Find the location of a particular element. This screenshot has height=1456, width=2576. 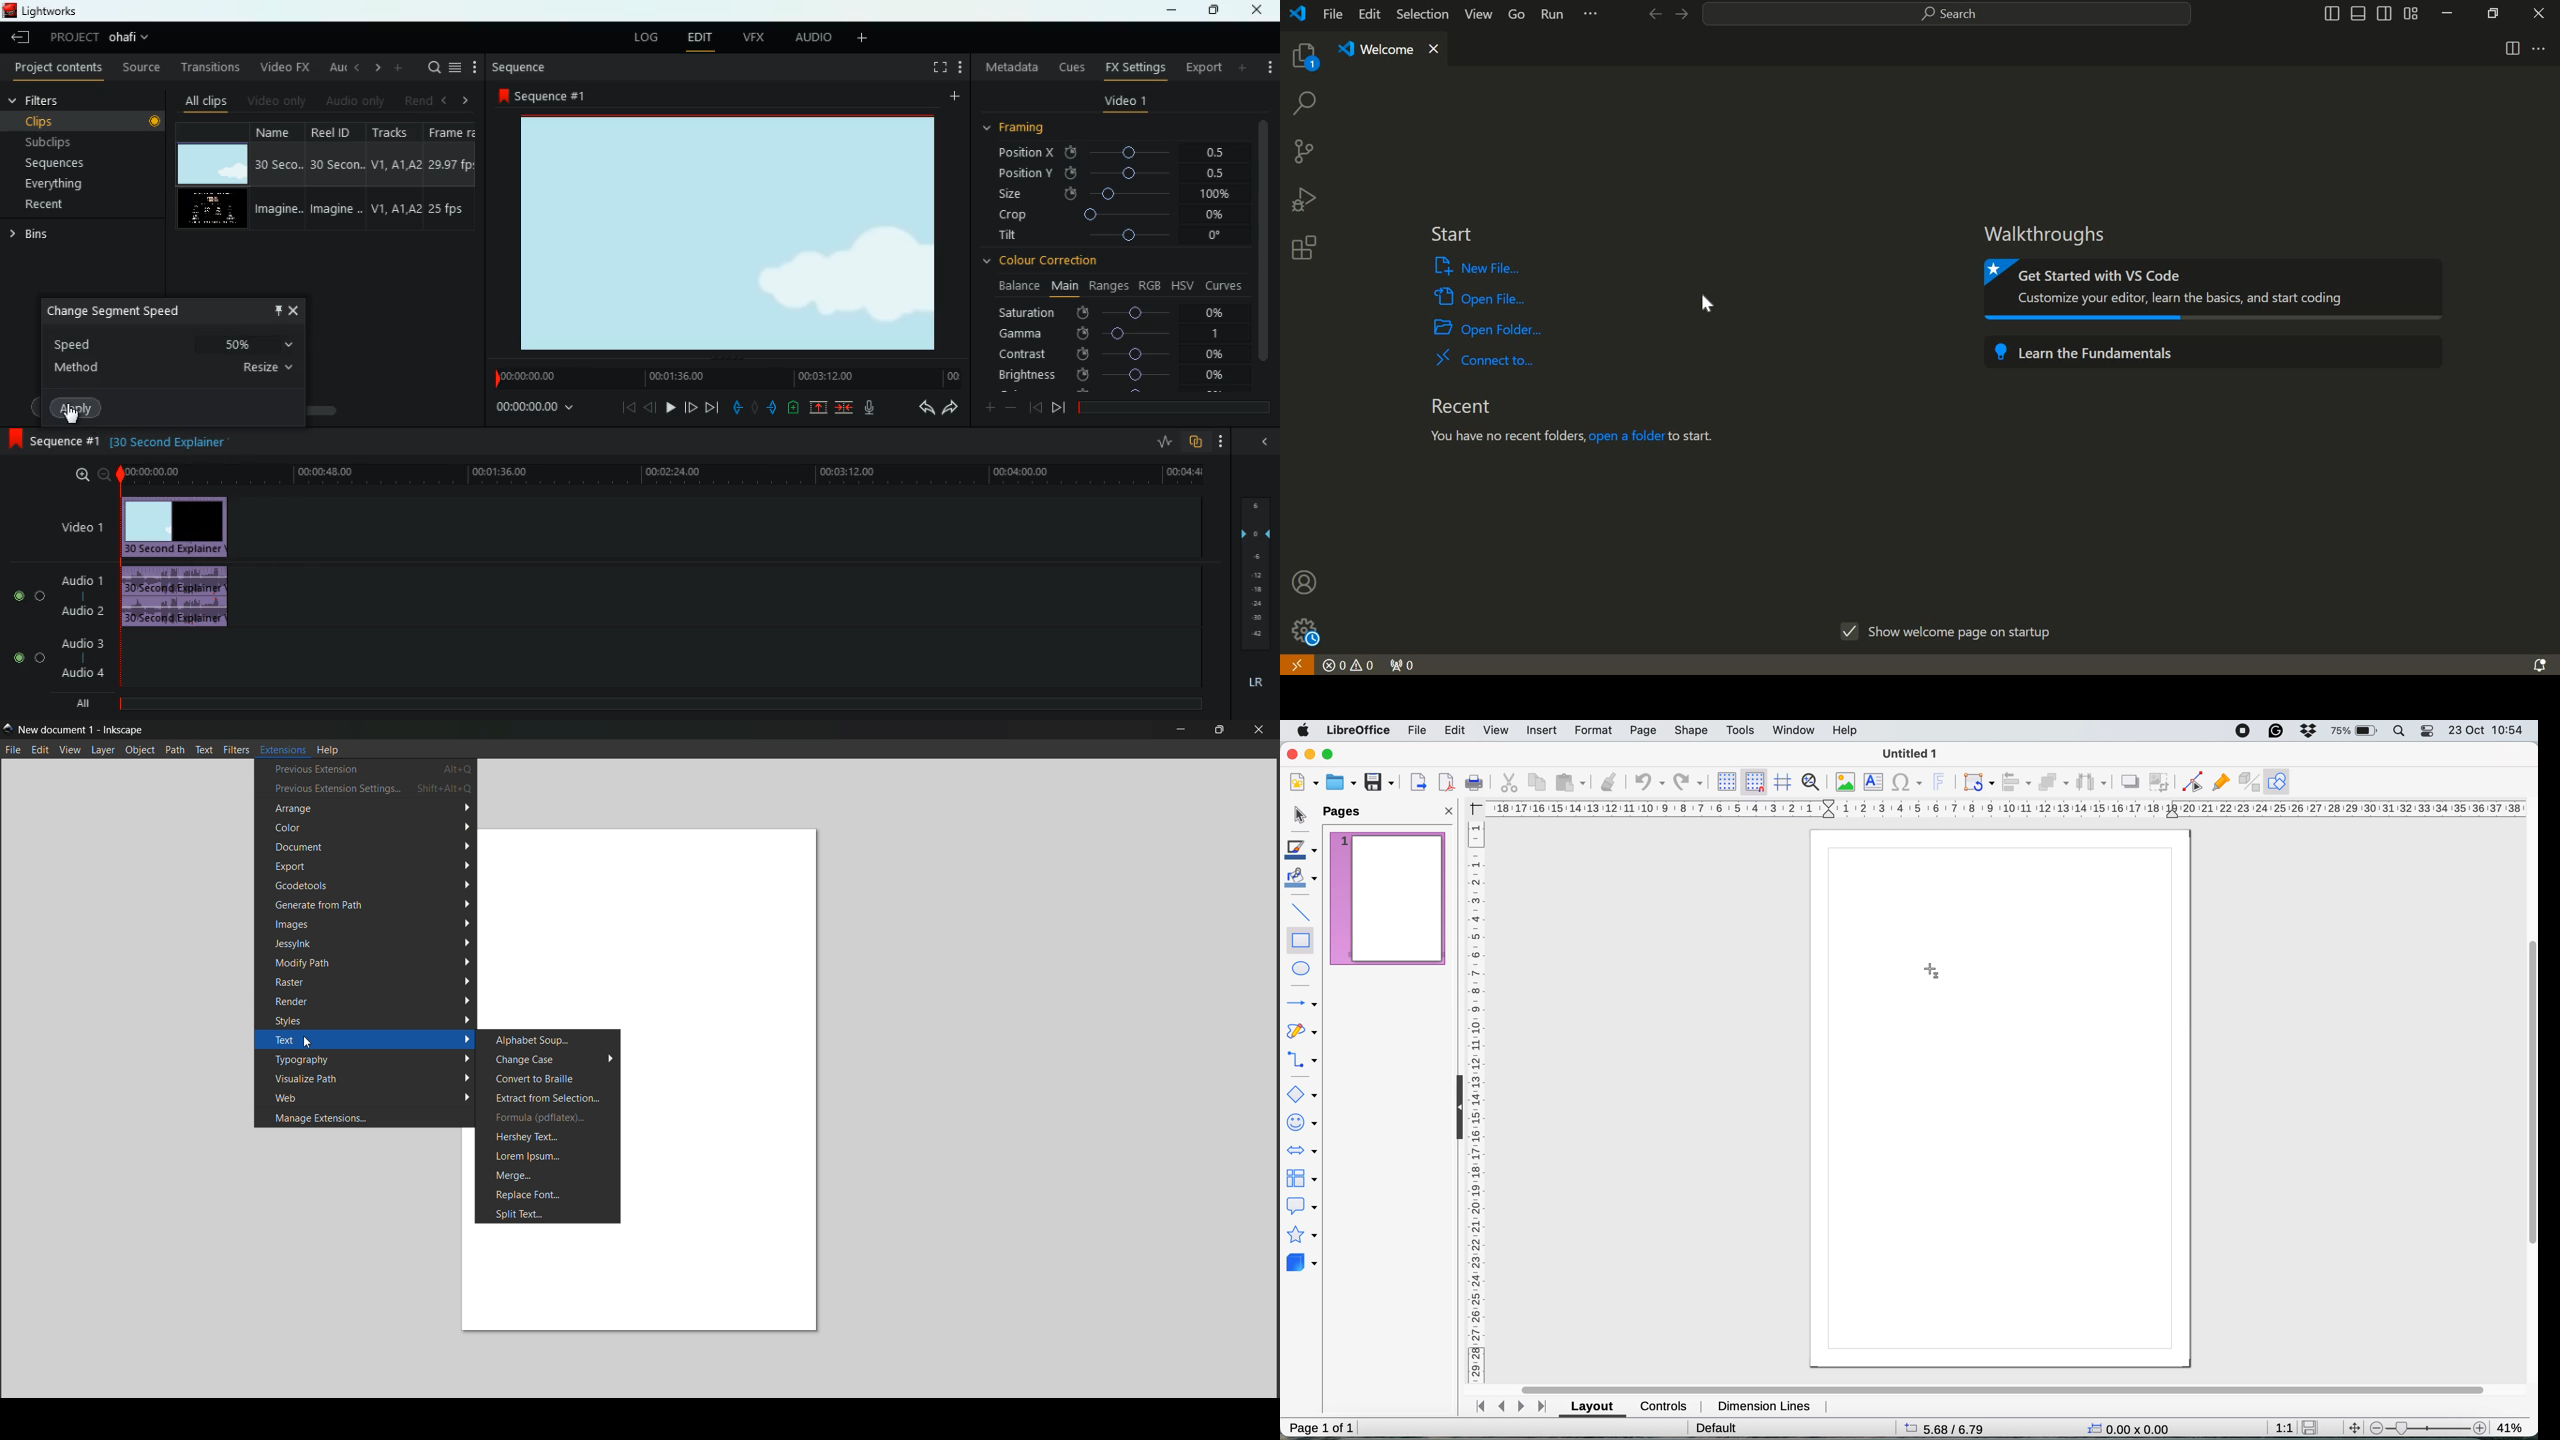

hortizonal scale is located at coordinates (2008, 807).